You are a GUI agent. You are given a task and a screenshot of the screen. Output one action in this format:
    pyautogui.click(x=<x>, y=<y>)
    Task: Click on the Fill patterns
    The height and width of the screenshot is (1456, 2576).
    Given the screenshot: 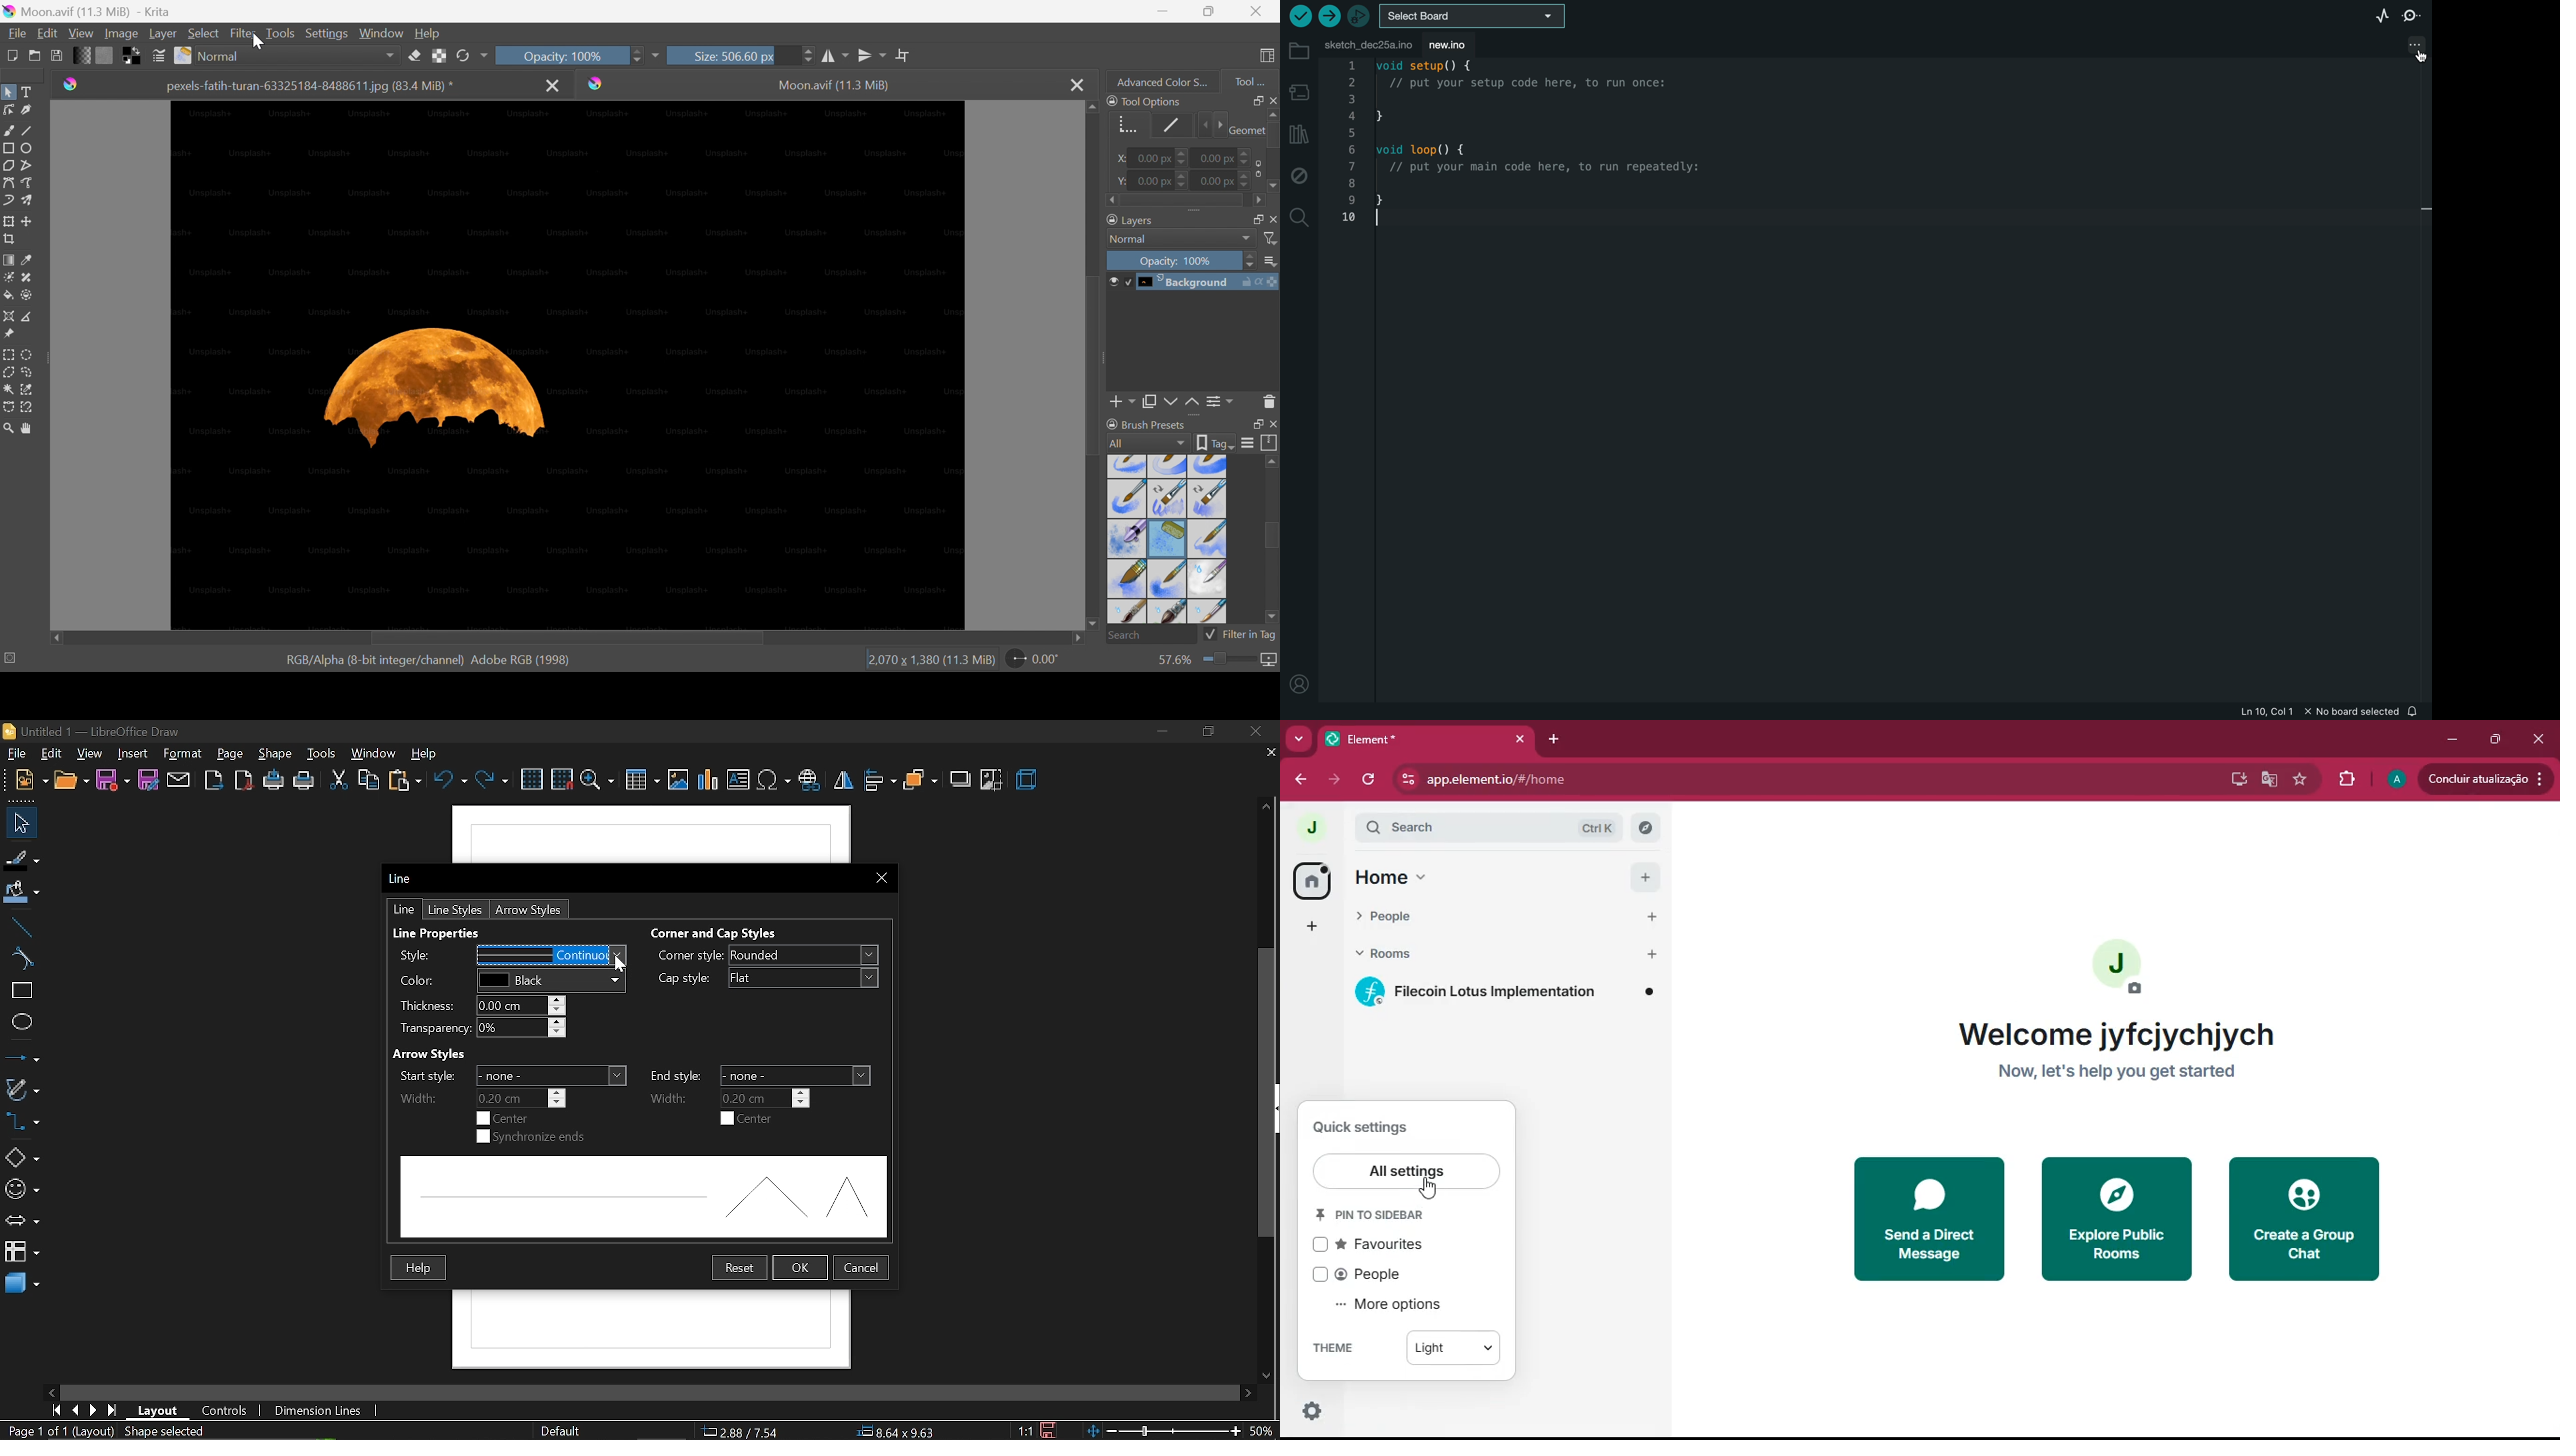 What is the action you would take?
    pyautogui.click(x=104, y=54)
    